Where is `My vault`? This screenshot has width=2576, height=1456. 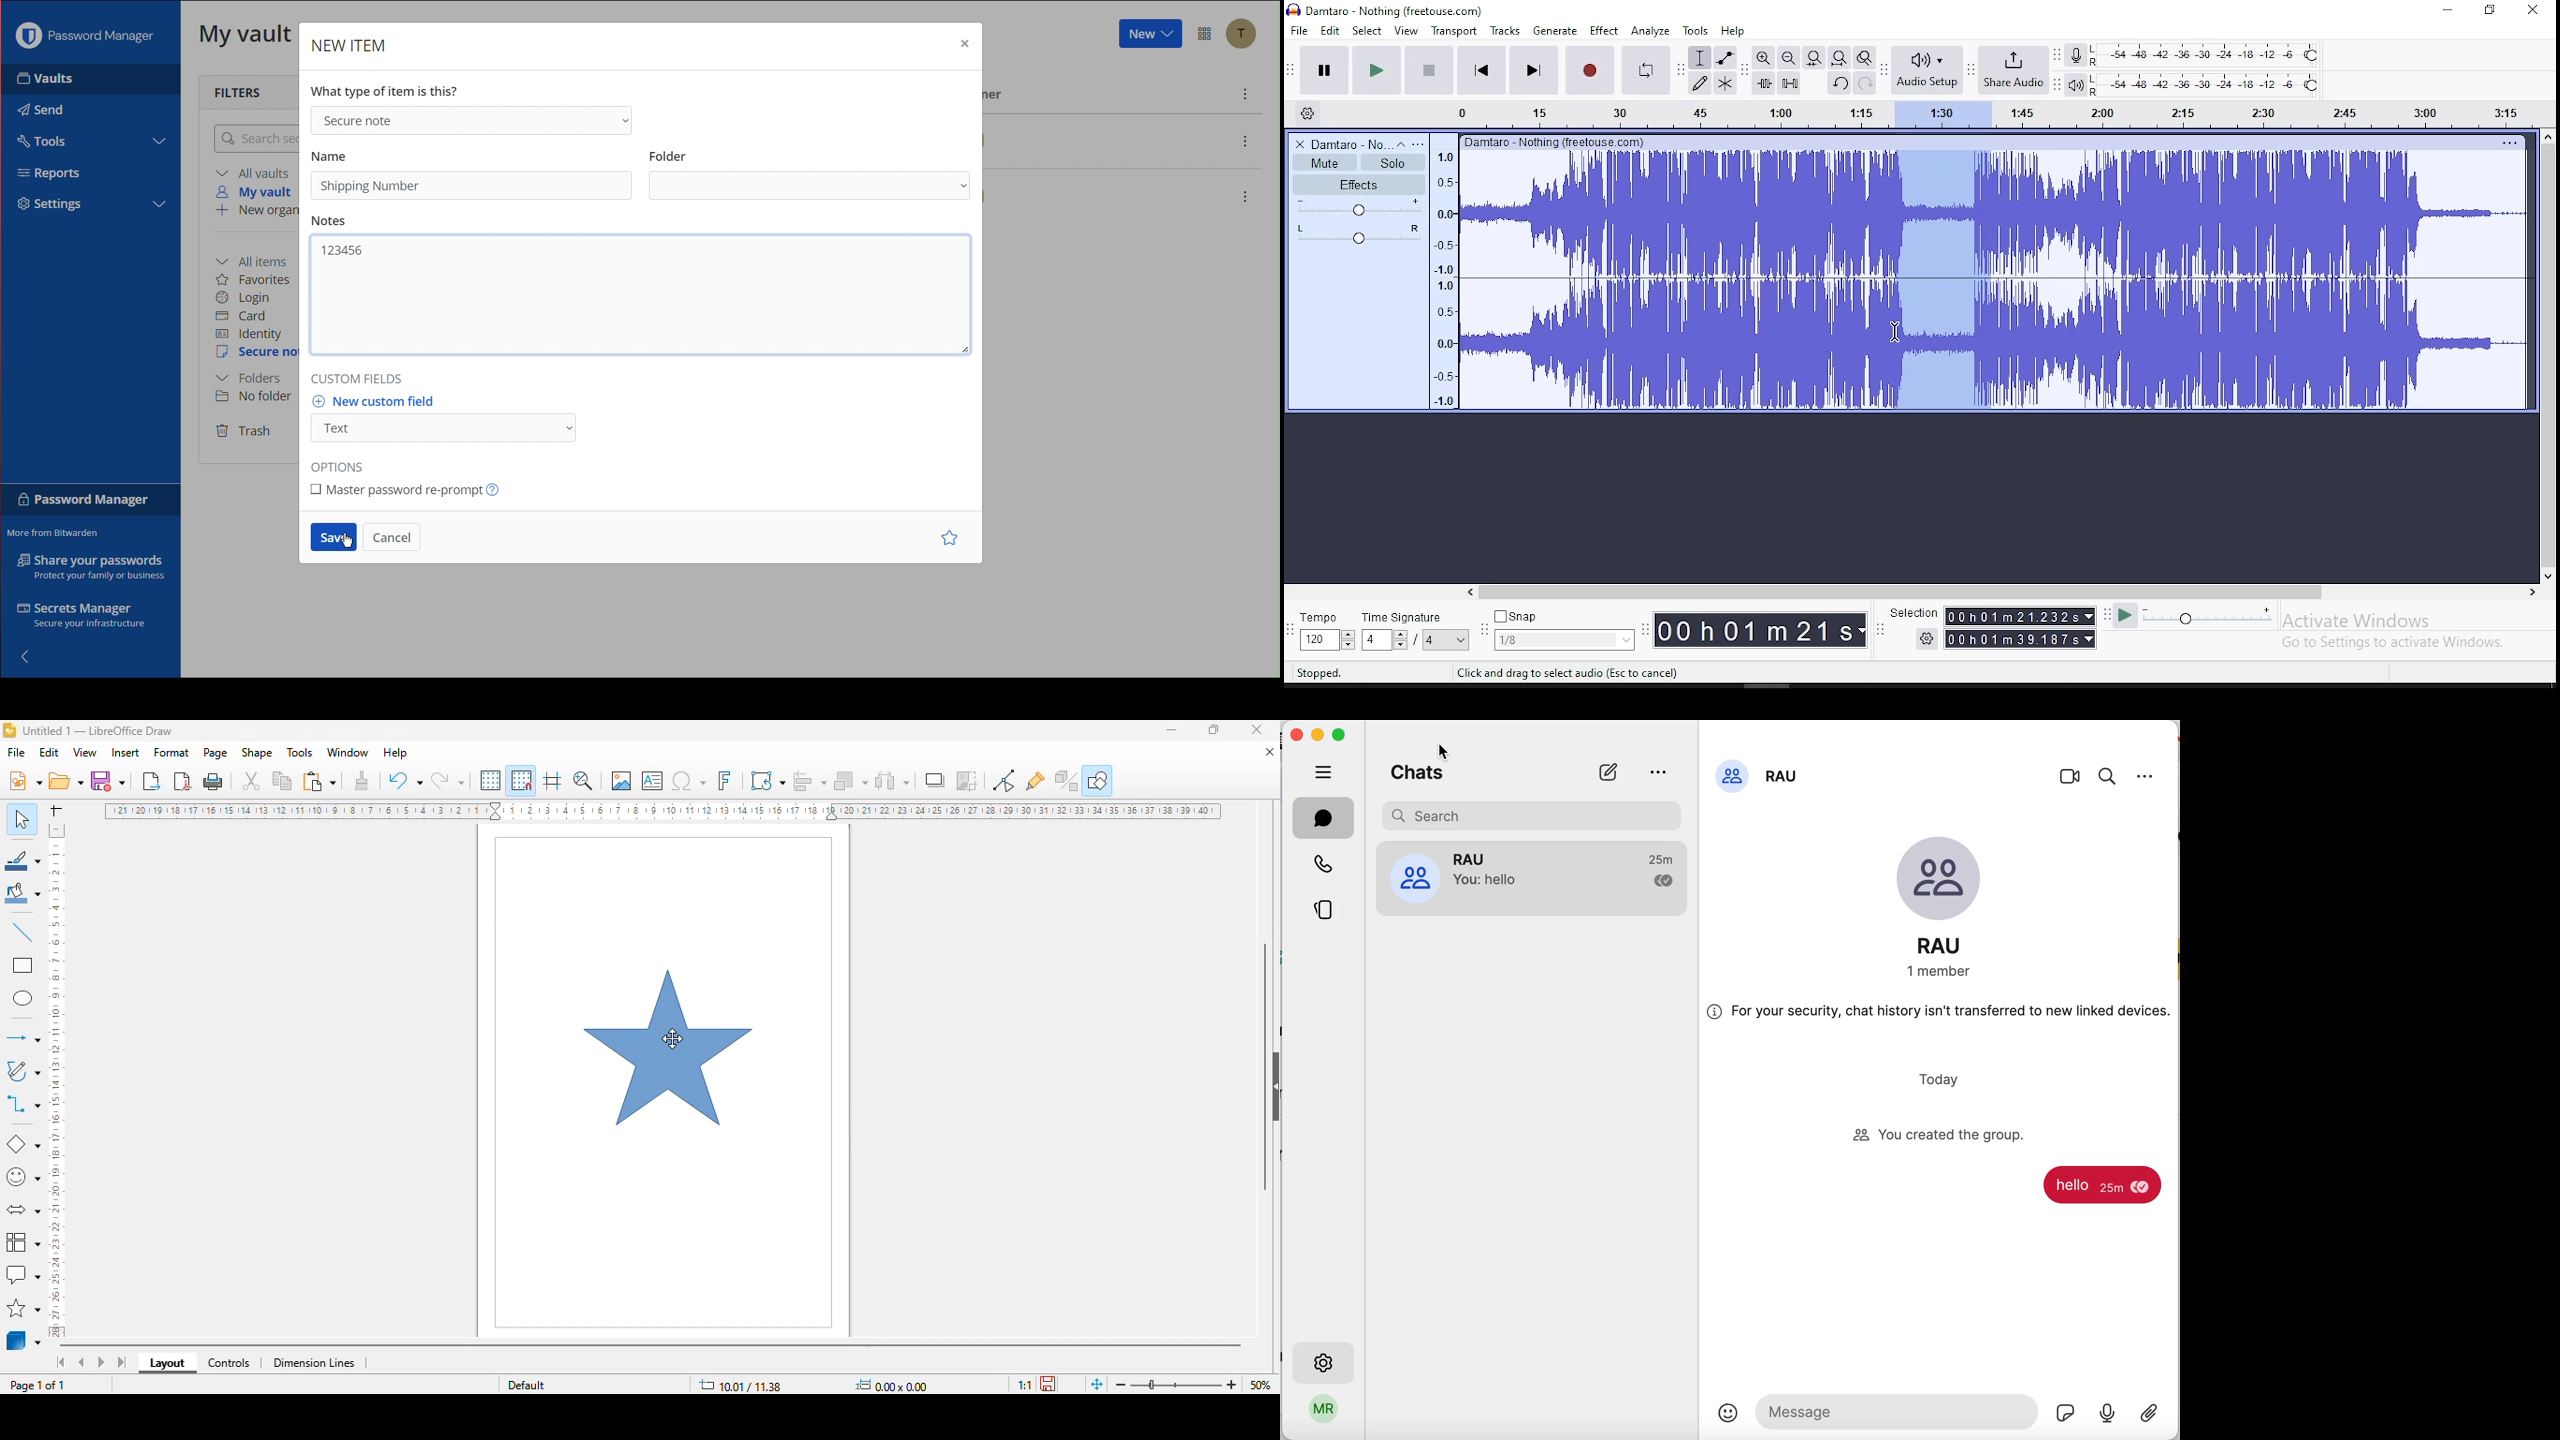 My vault is located at coordinates (246, 38).